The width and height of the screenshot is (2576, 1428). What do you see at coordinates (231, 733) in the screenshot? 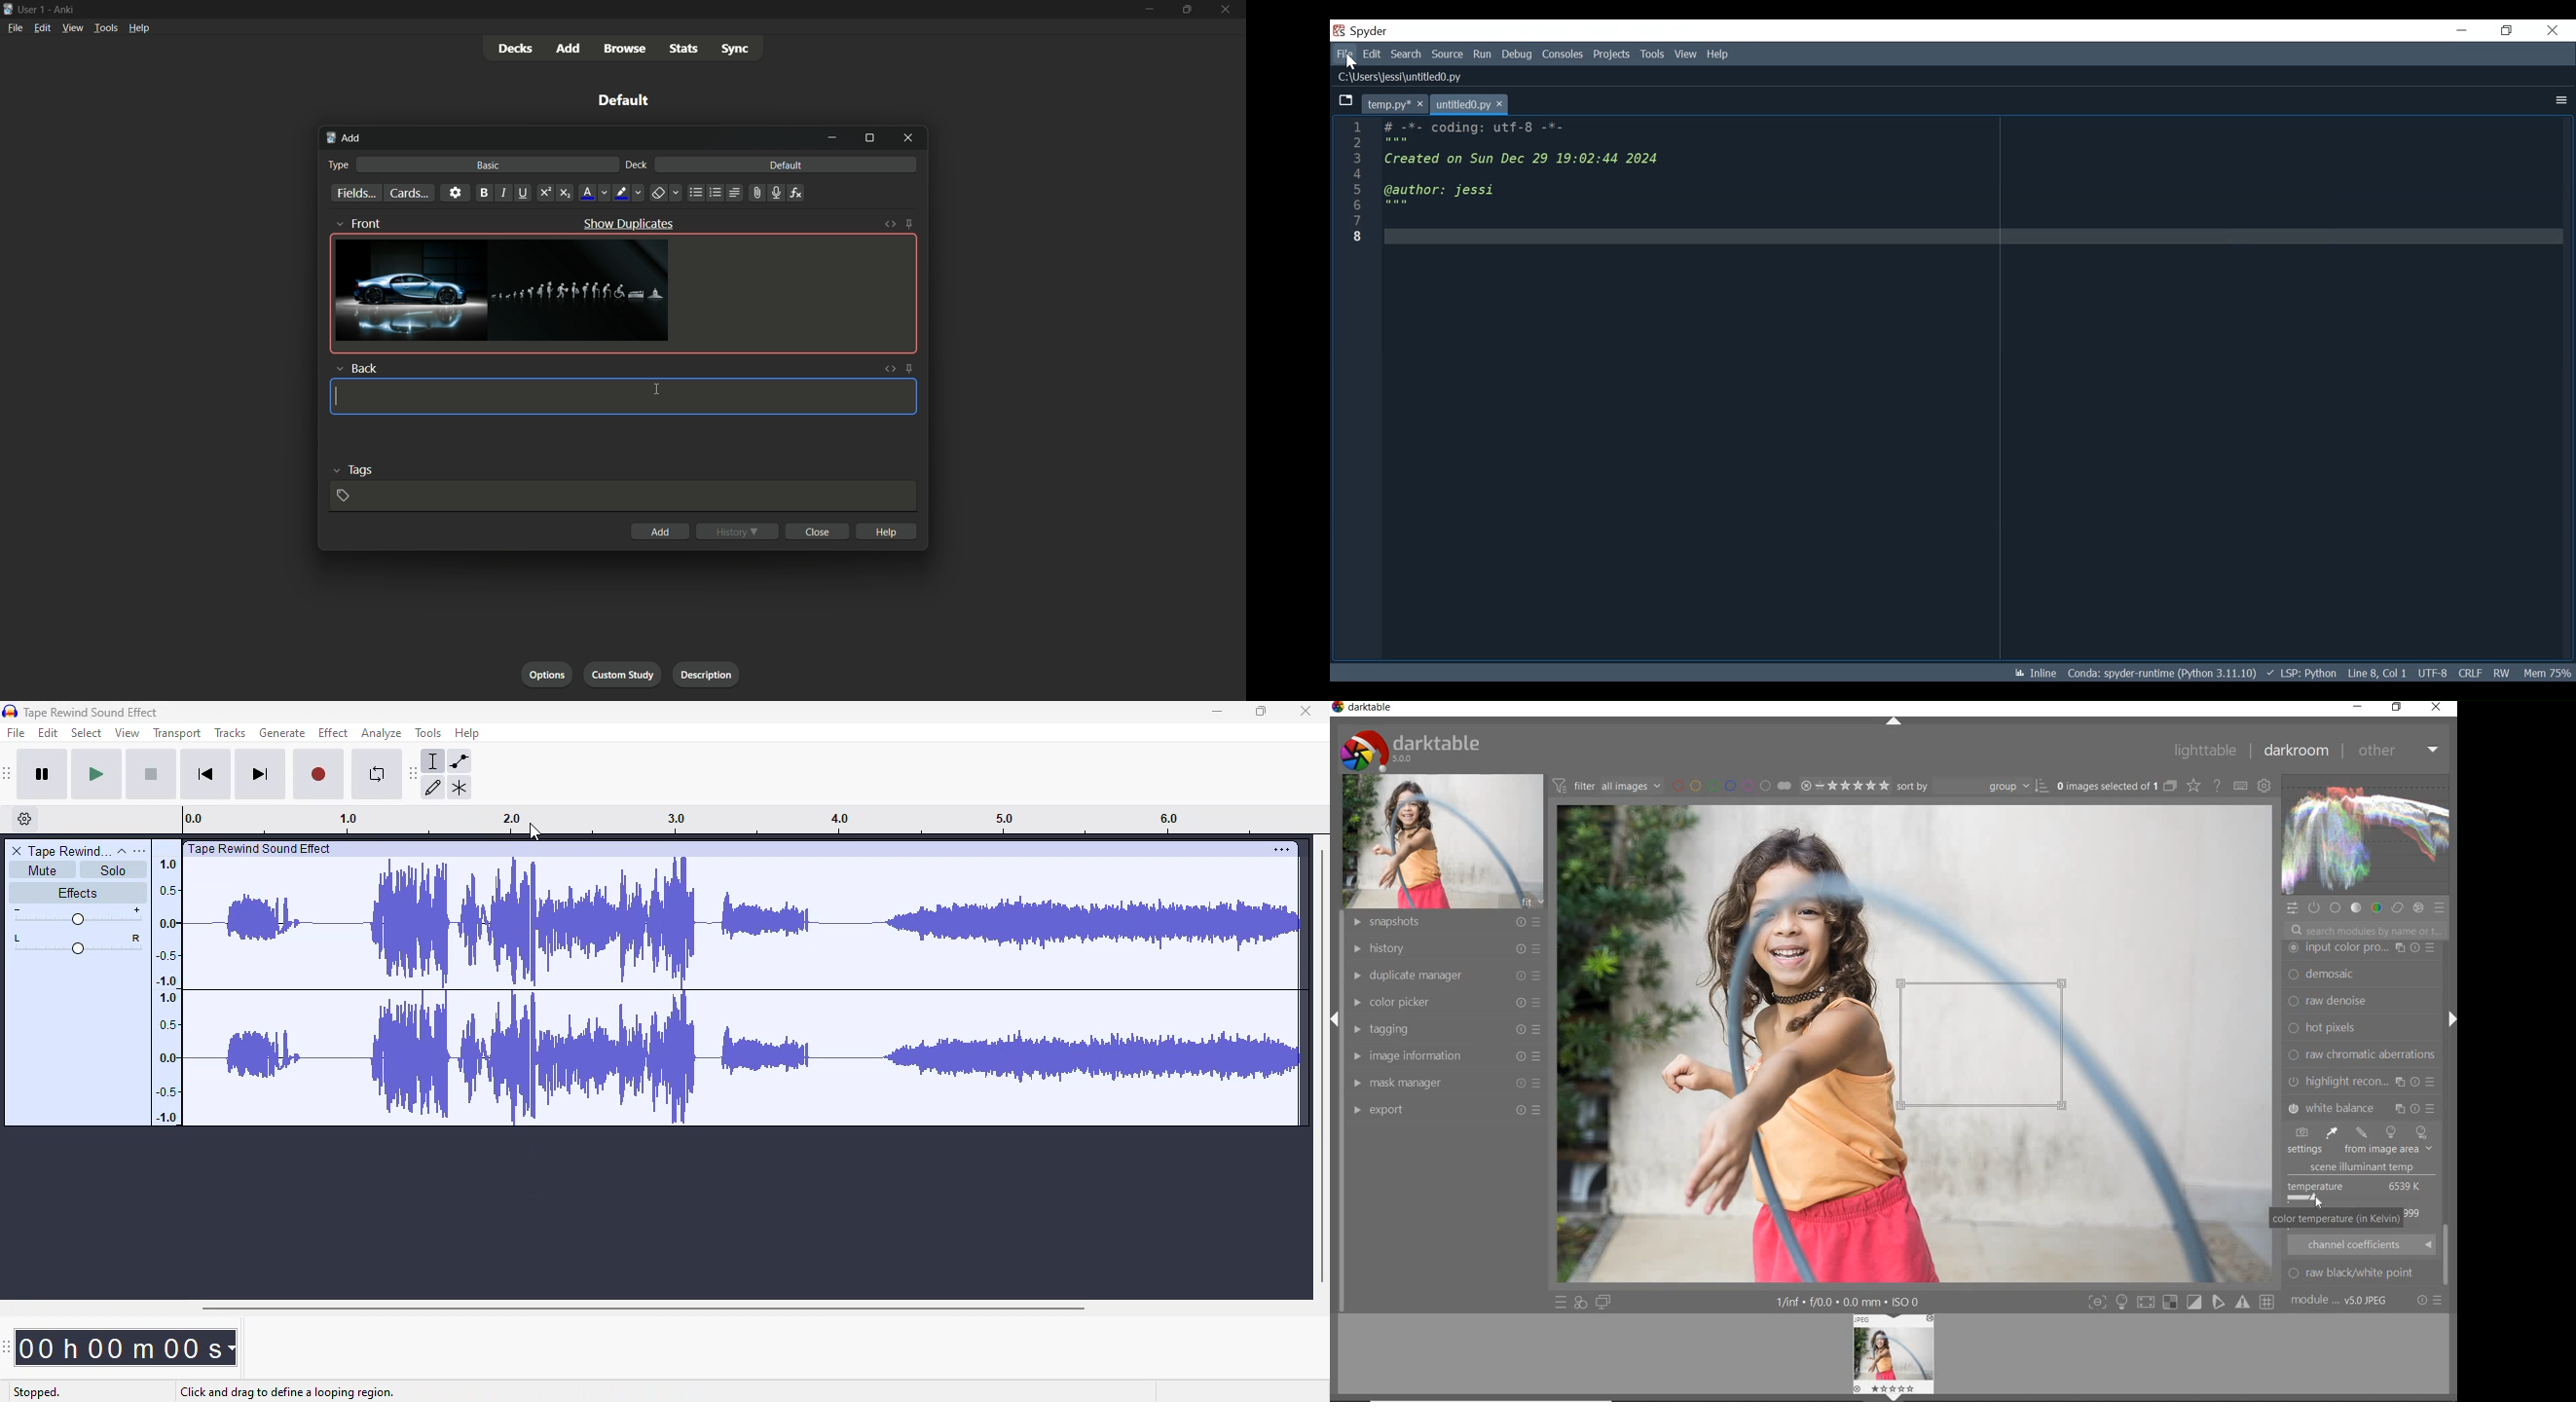
I see `tracks` at bounding box center [231, 733].